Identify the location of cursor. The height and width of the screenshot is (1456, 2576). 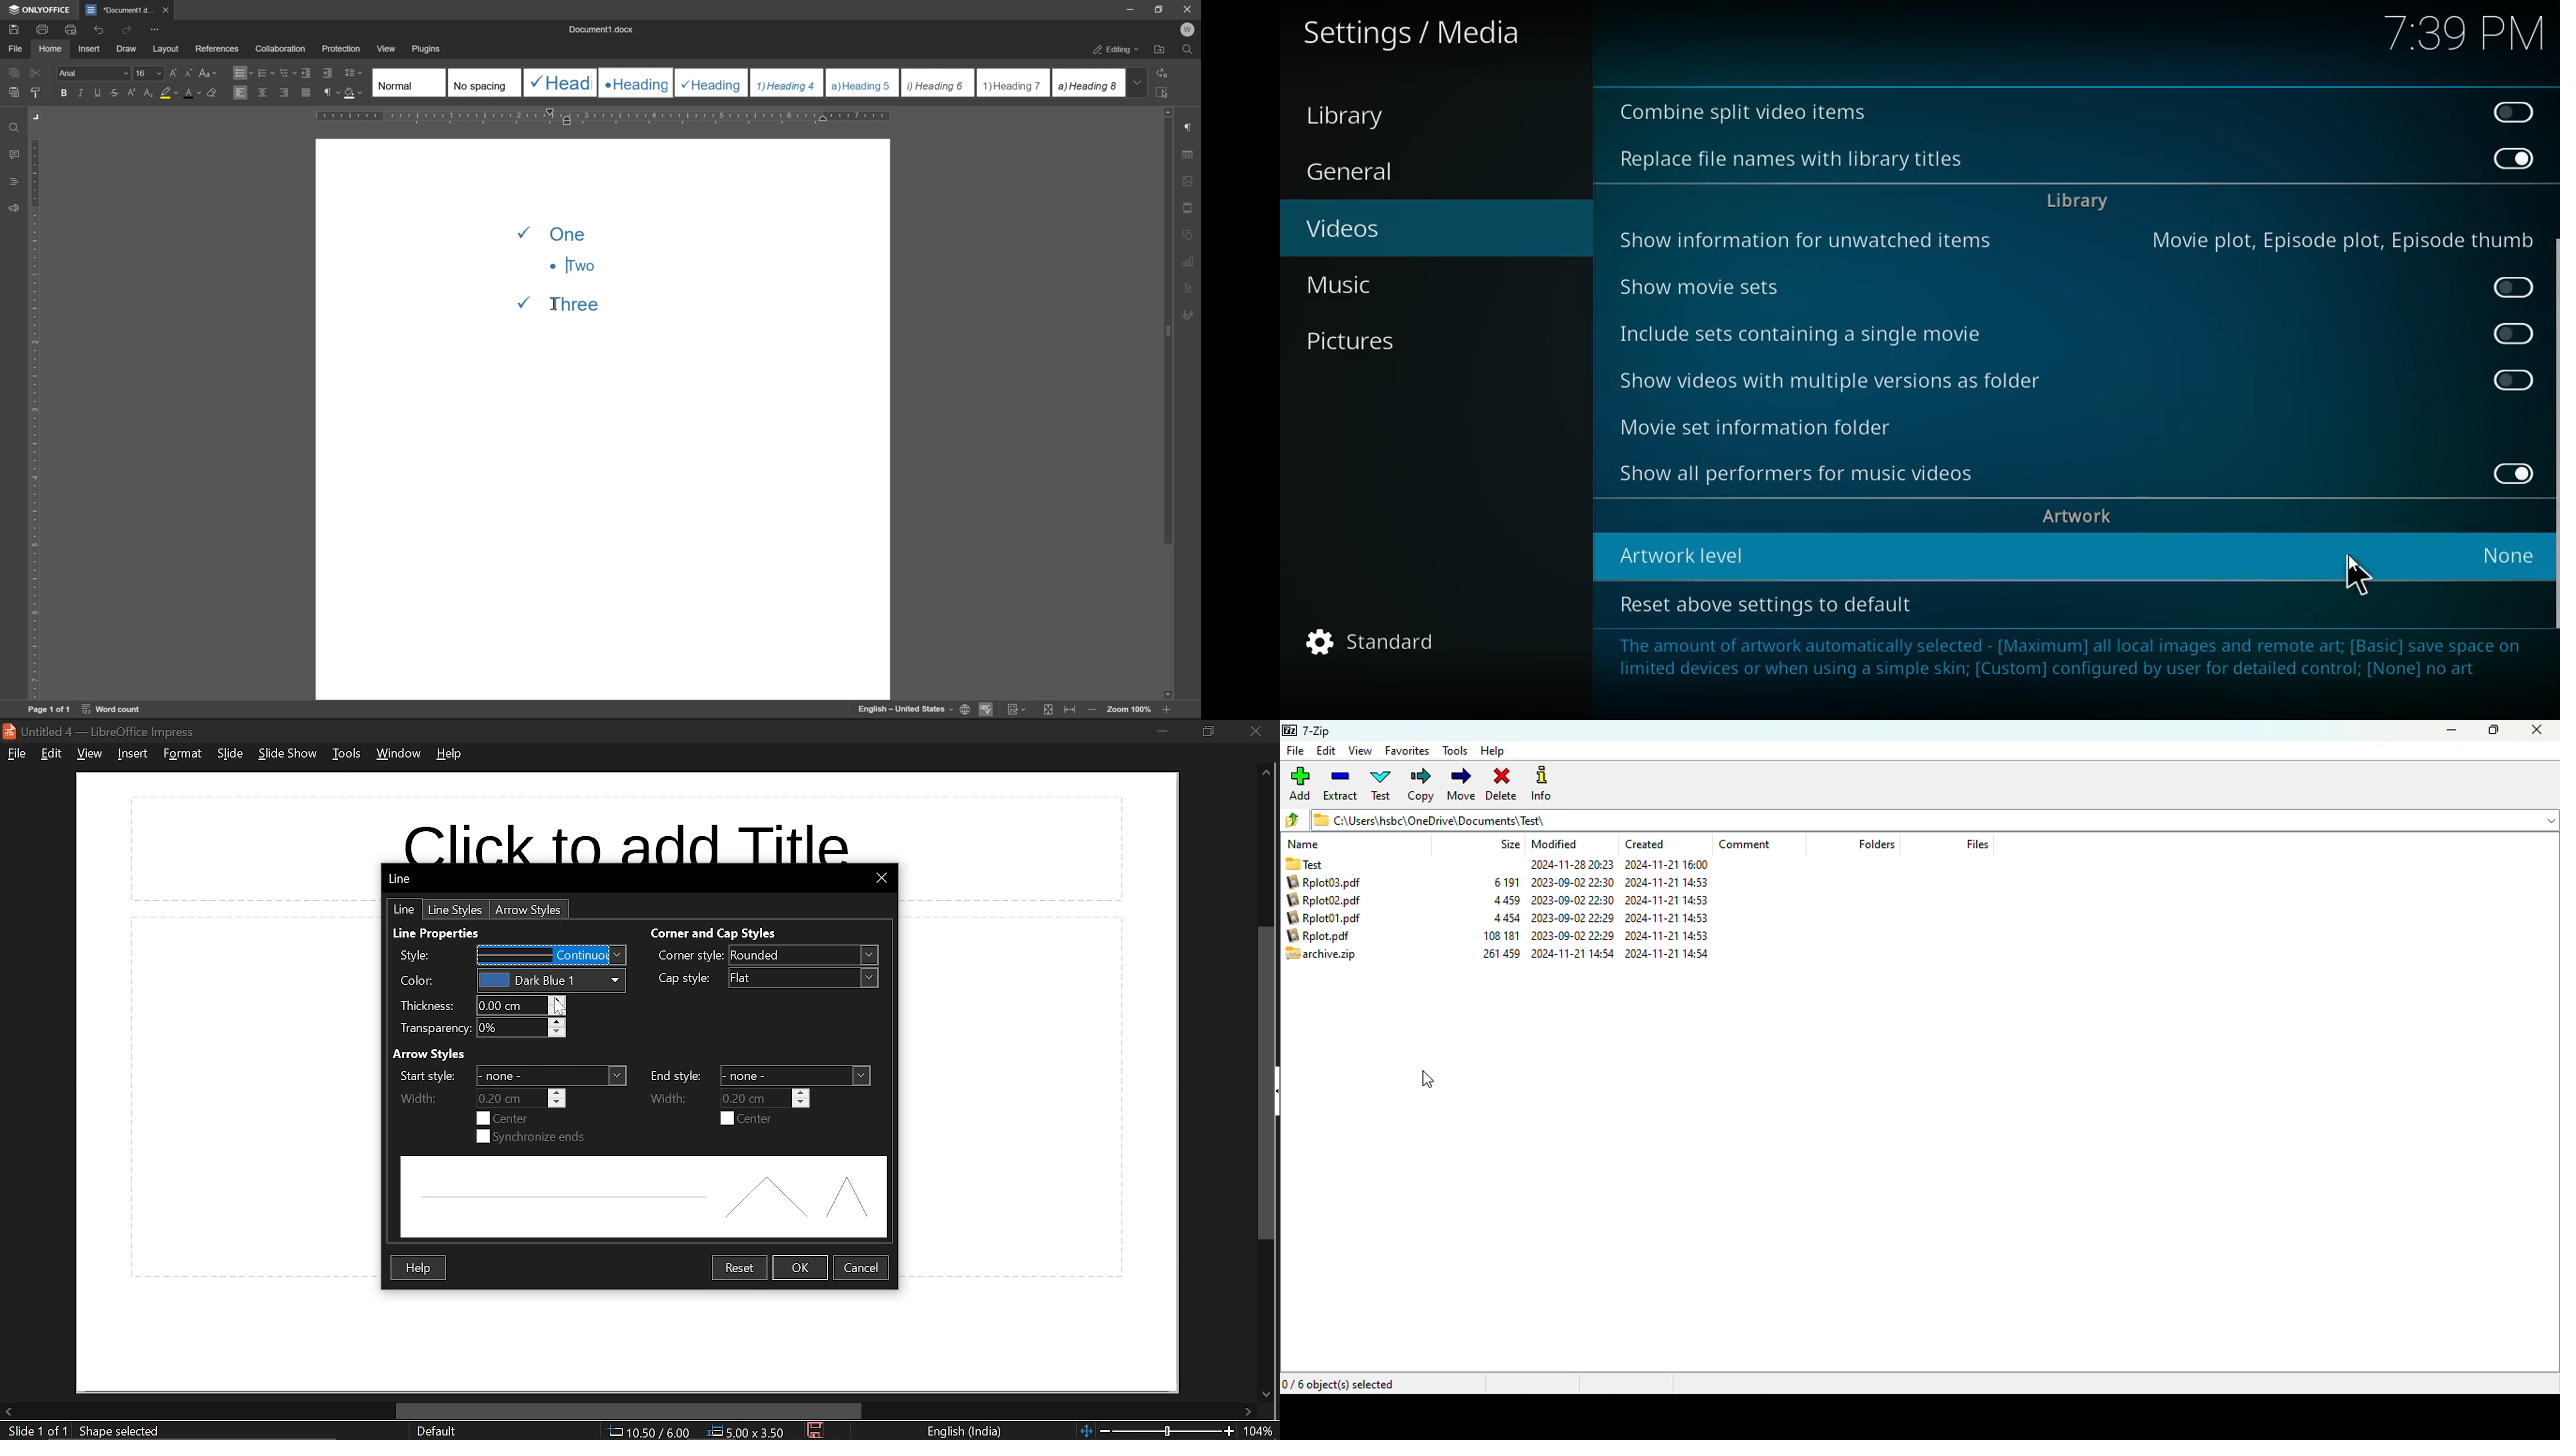
(2367, 581).